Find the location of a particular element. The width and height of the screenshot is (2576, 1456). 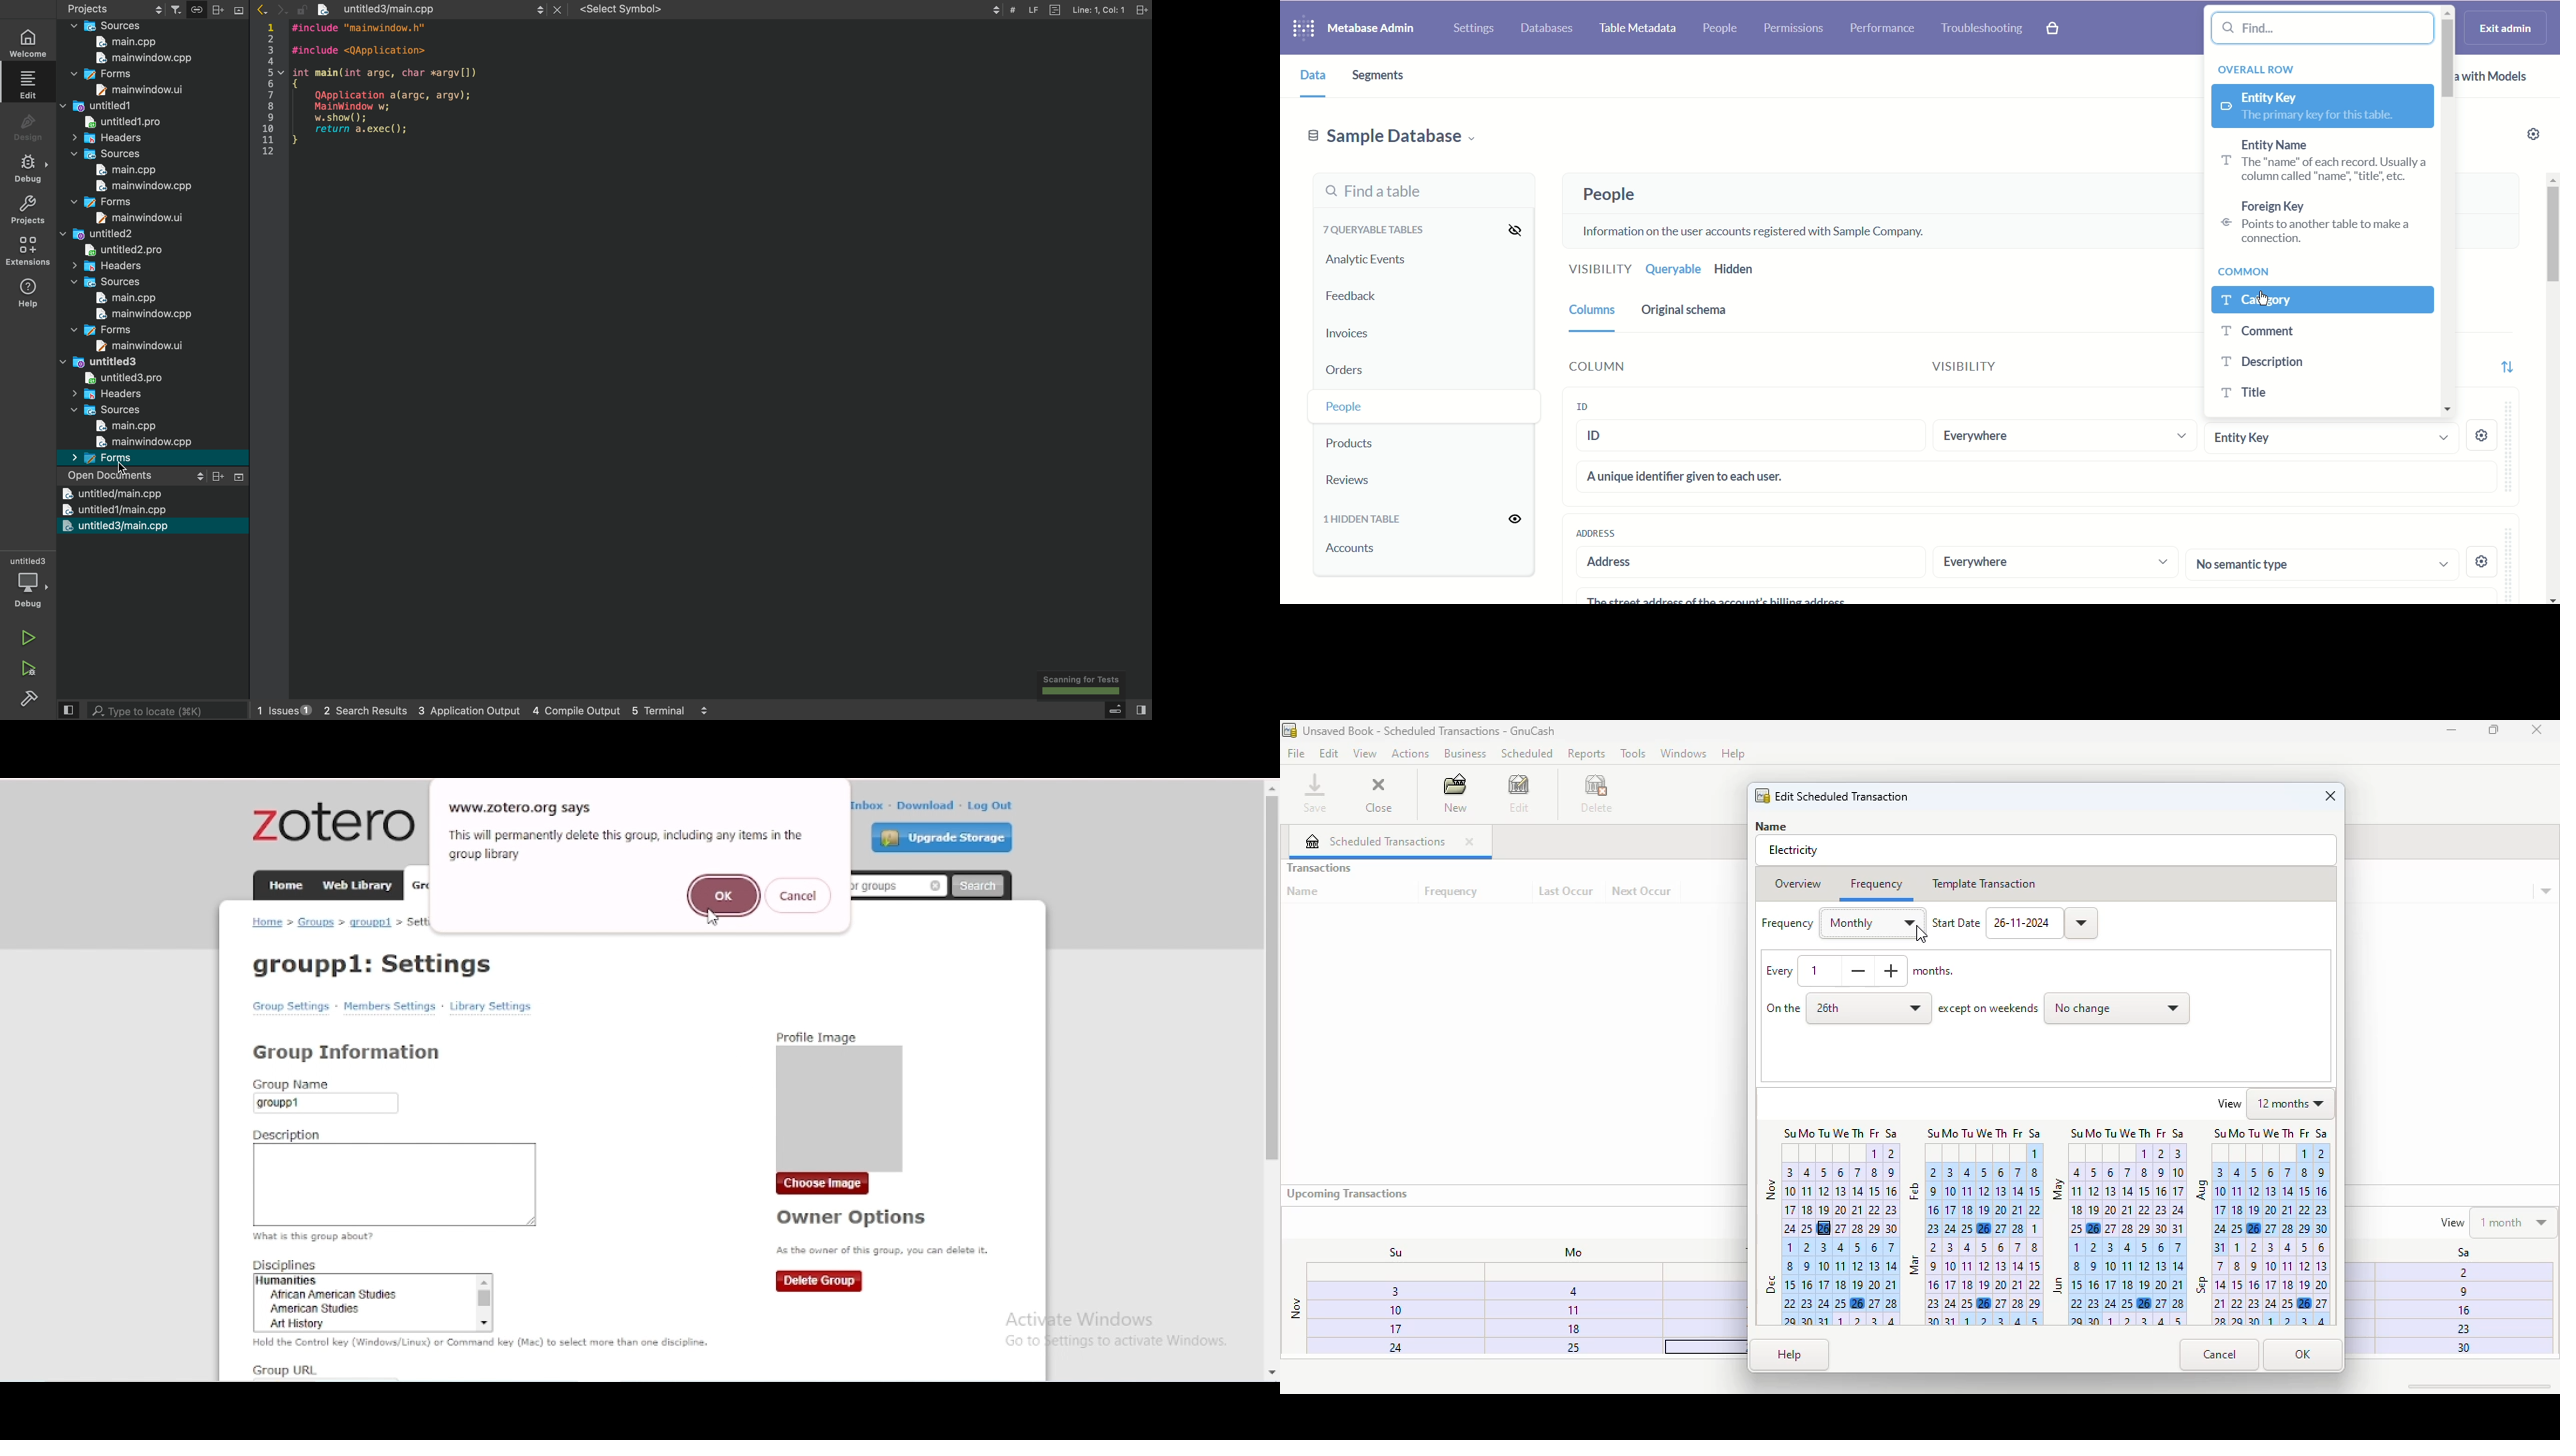

what is this group about is located at coordinates (316, 1237).